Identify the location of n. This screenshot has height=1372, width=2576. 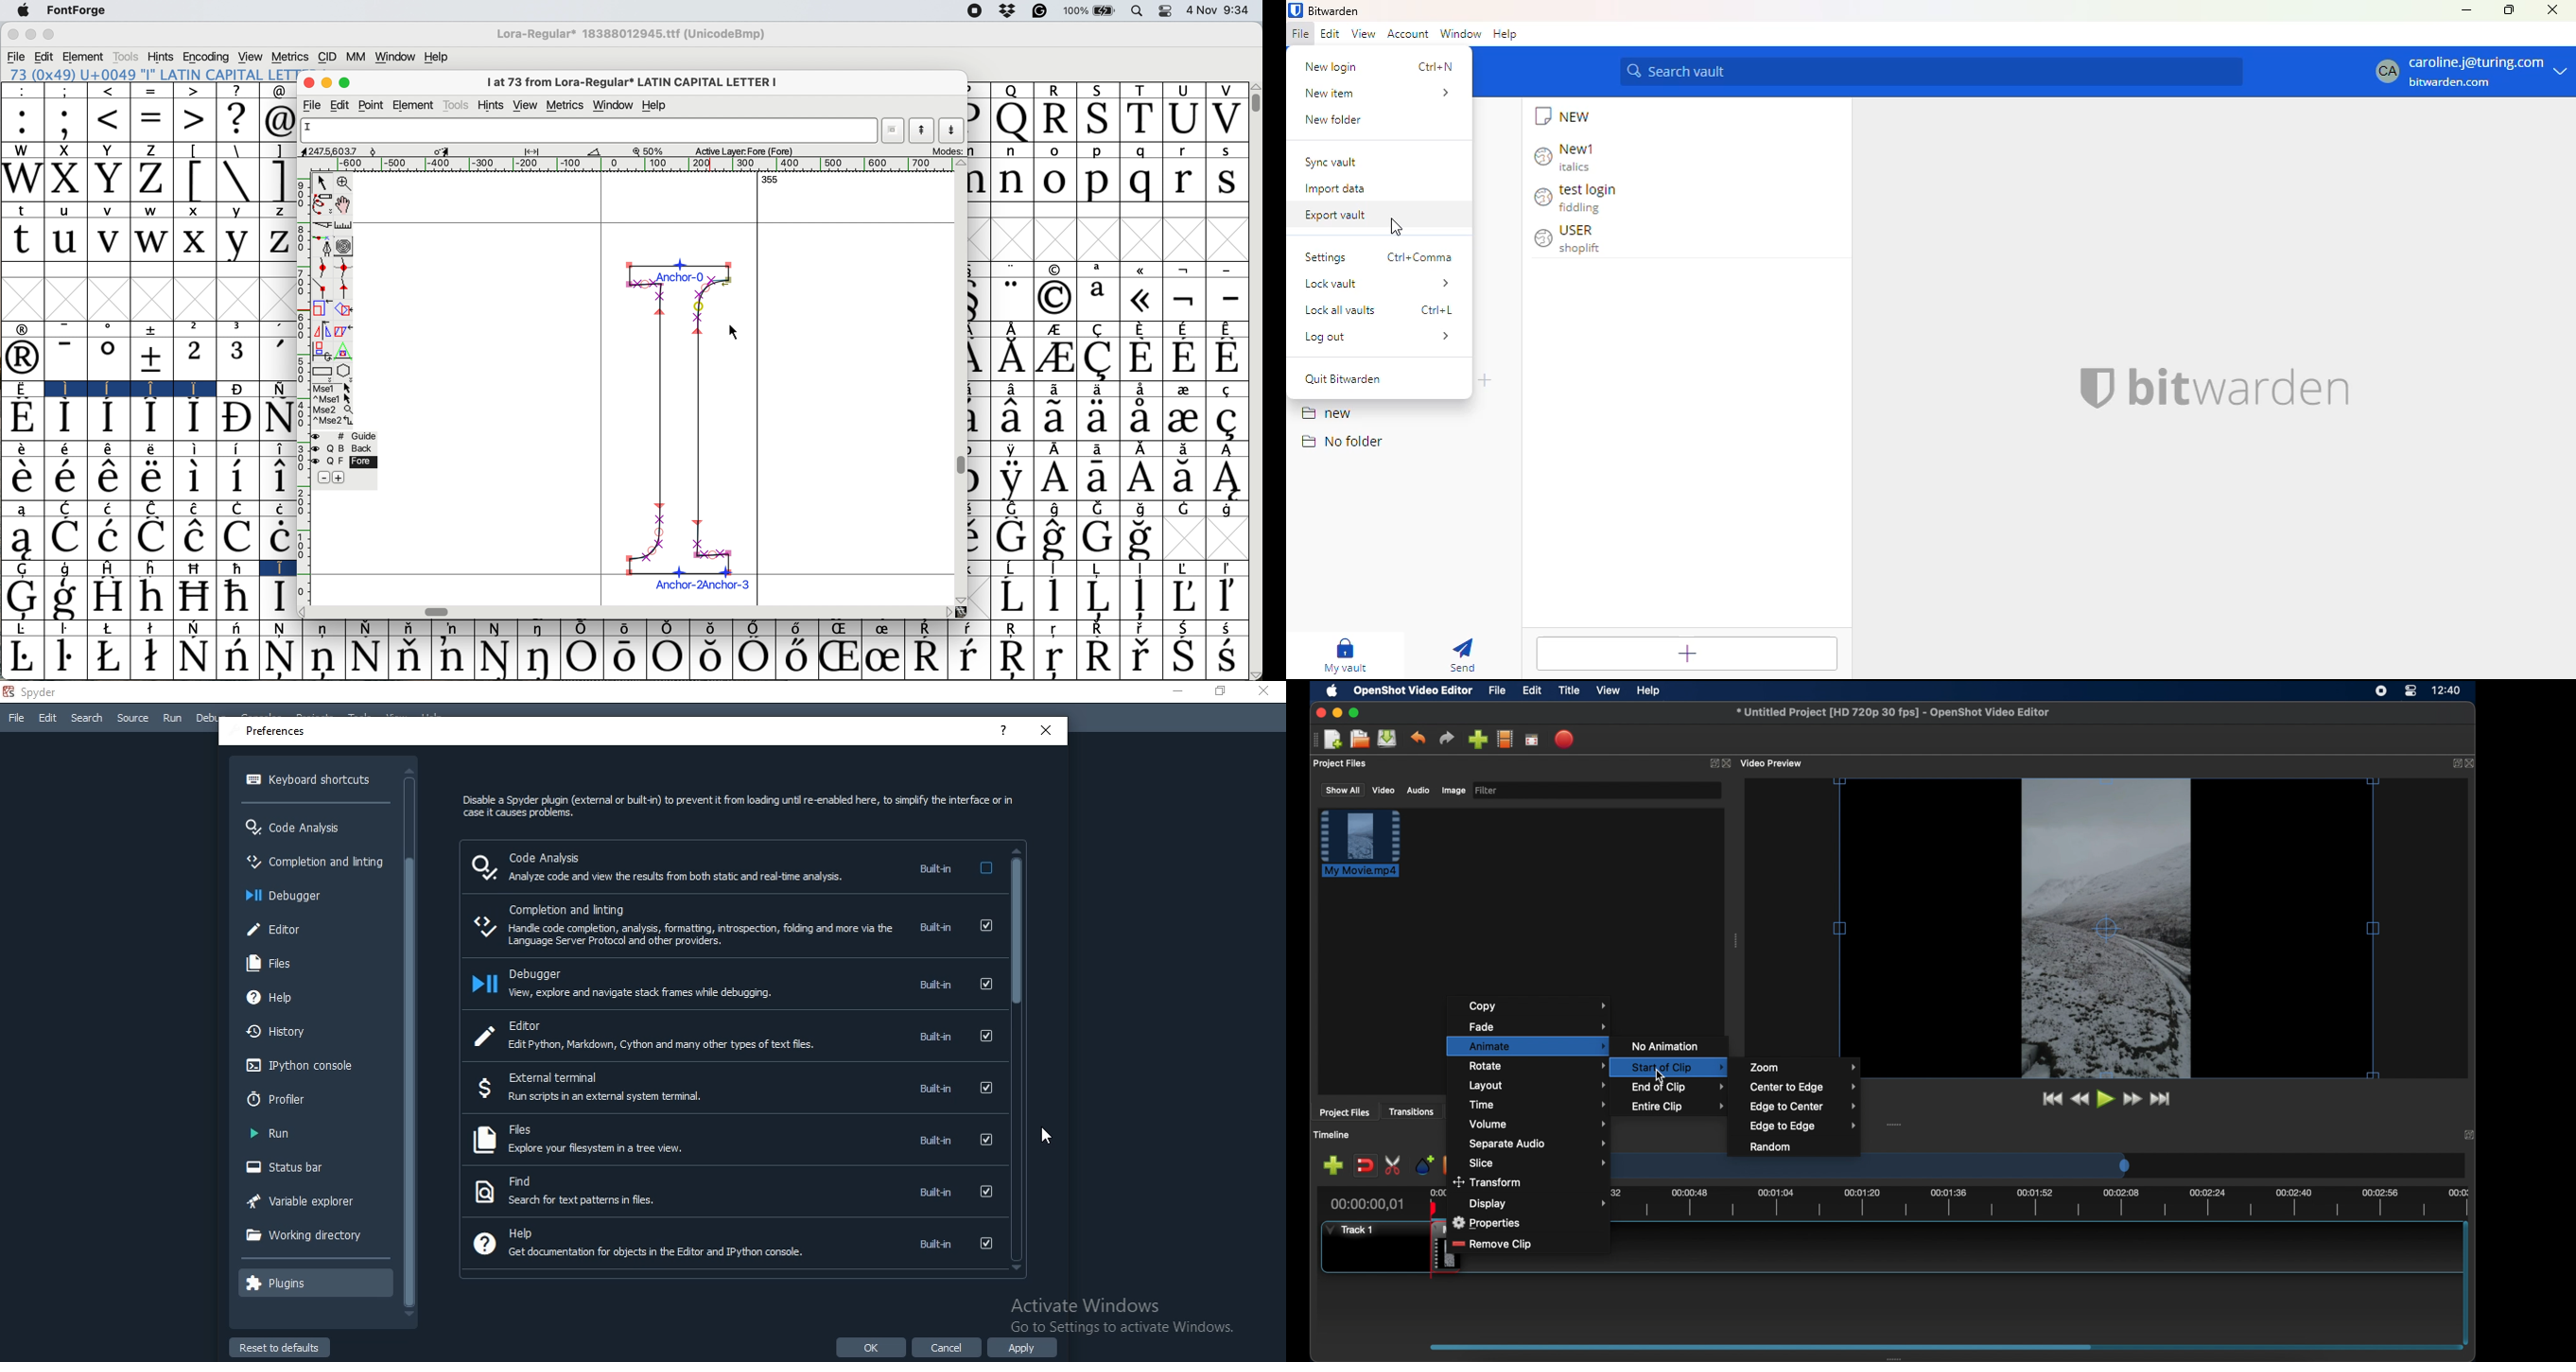
(1015, 181).